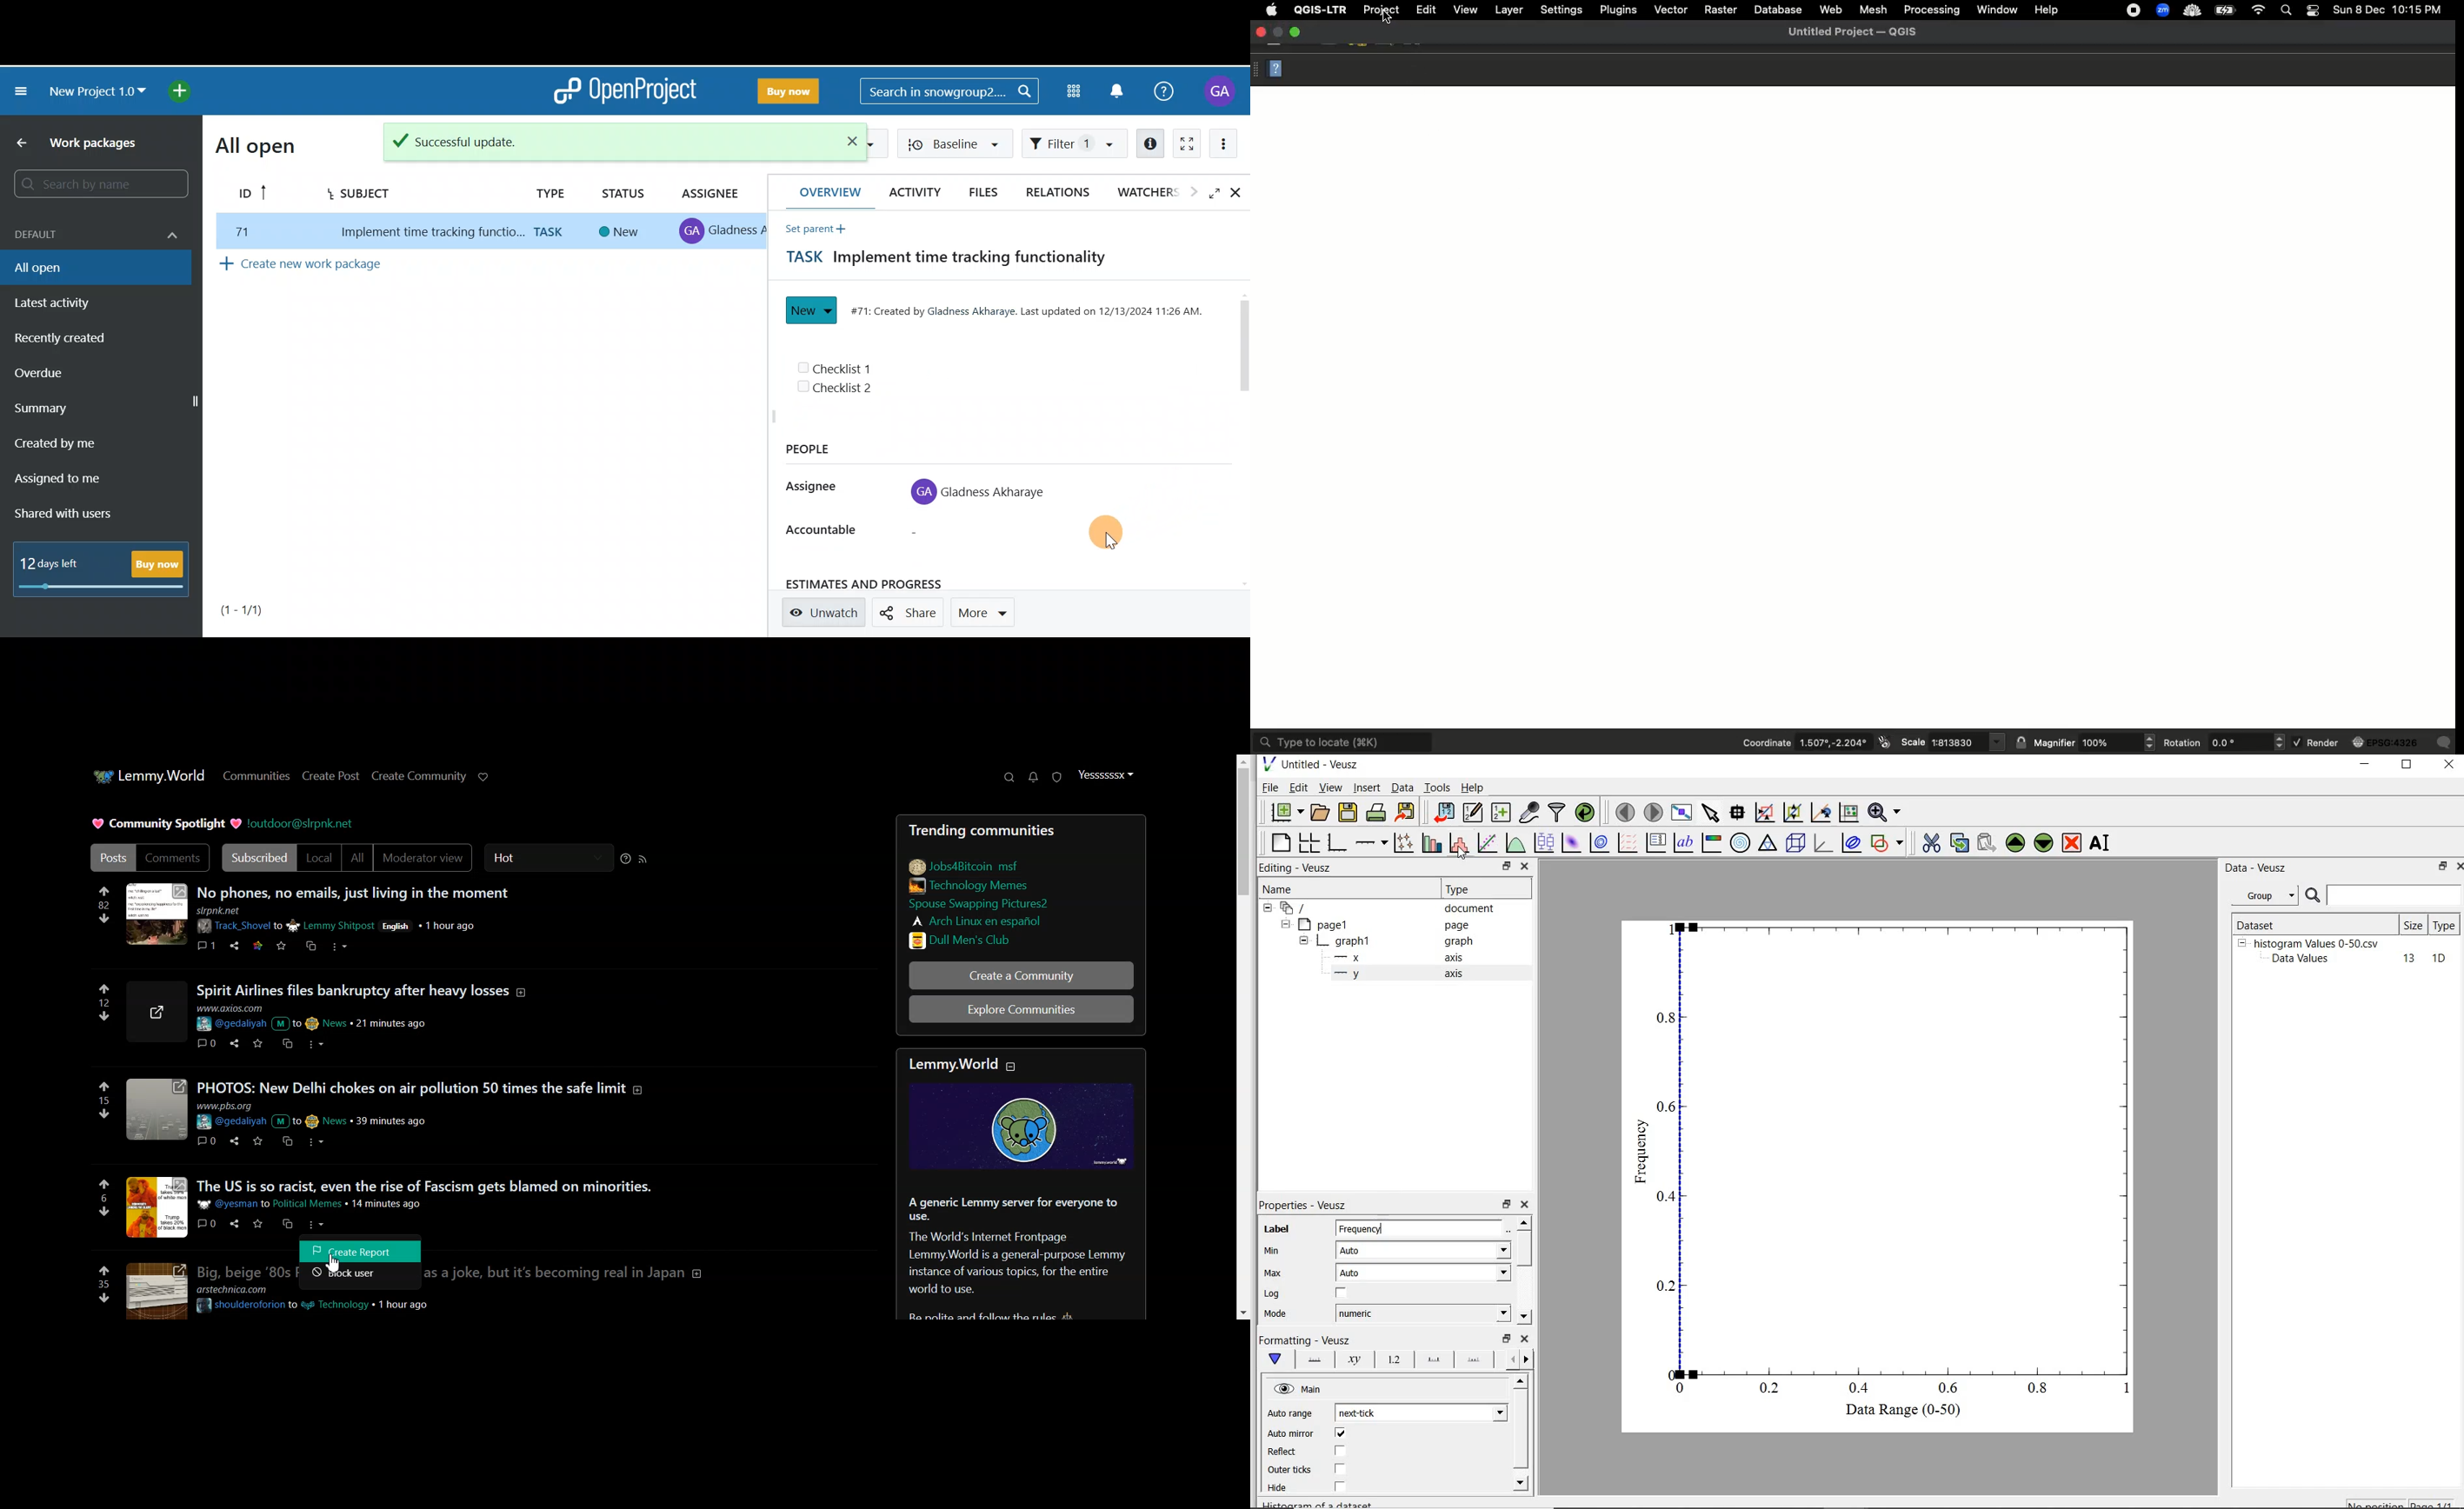  I want to click on Help, so click(1279, 70).